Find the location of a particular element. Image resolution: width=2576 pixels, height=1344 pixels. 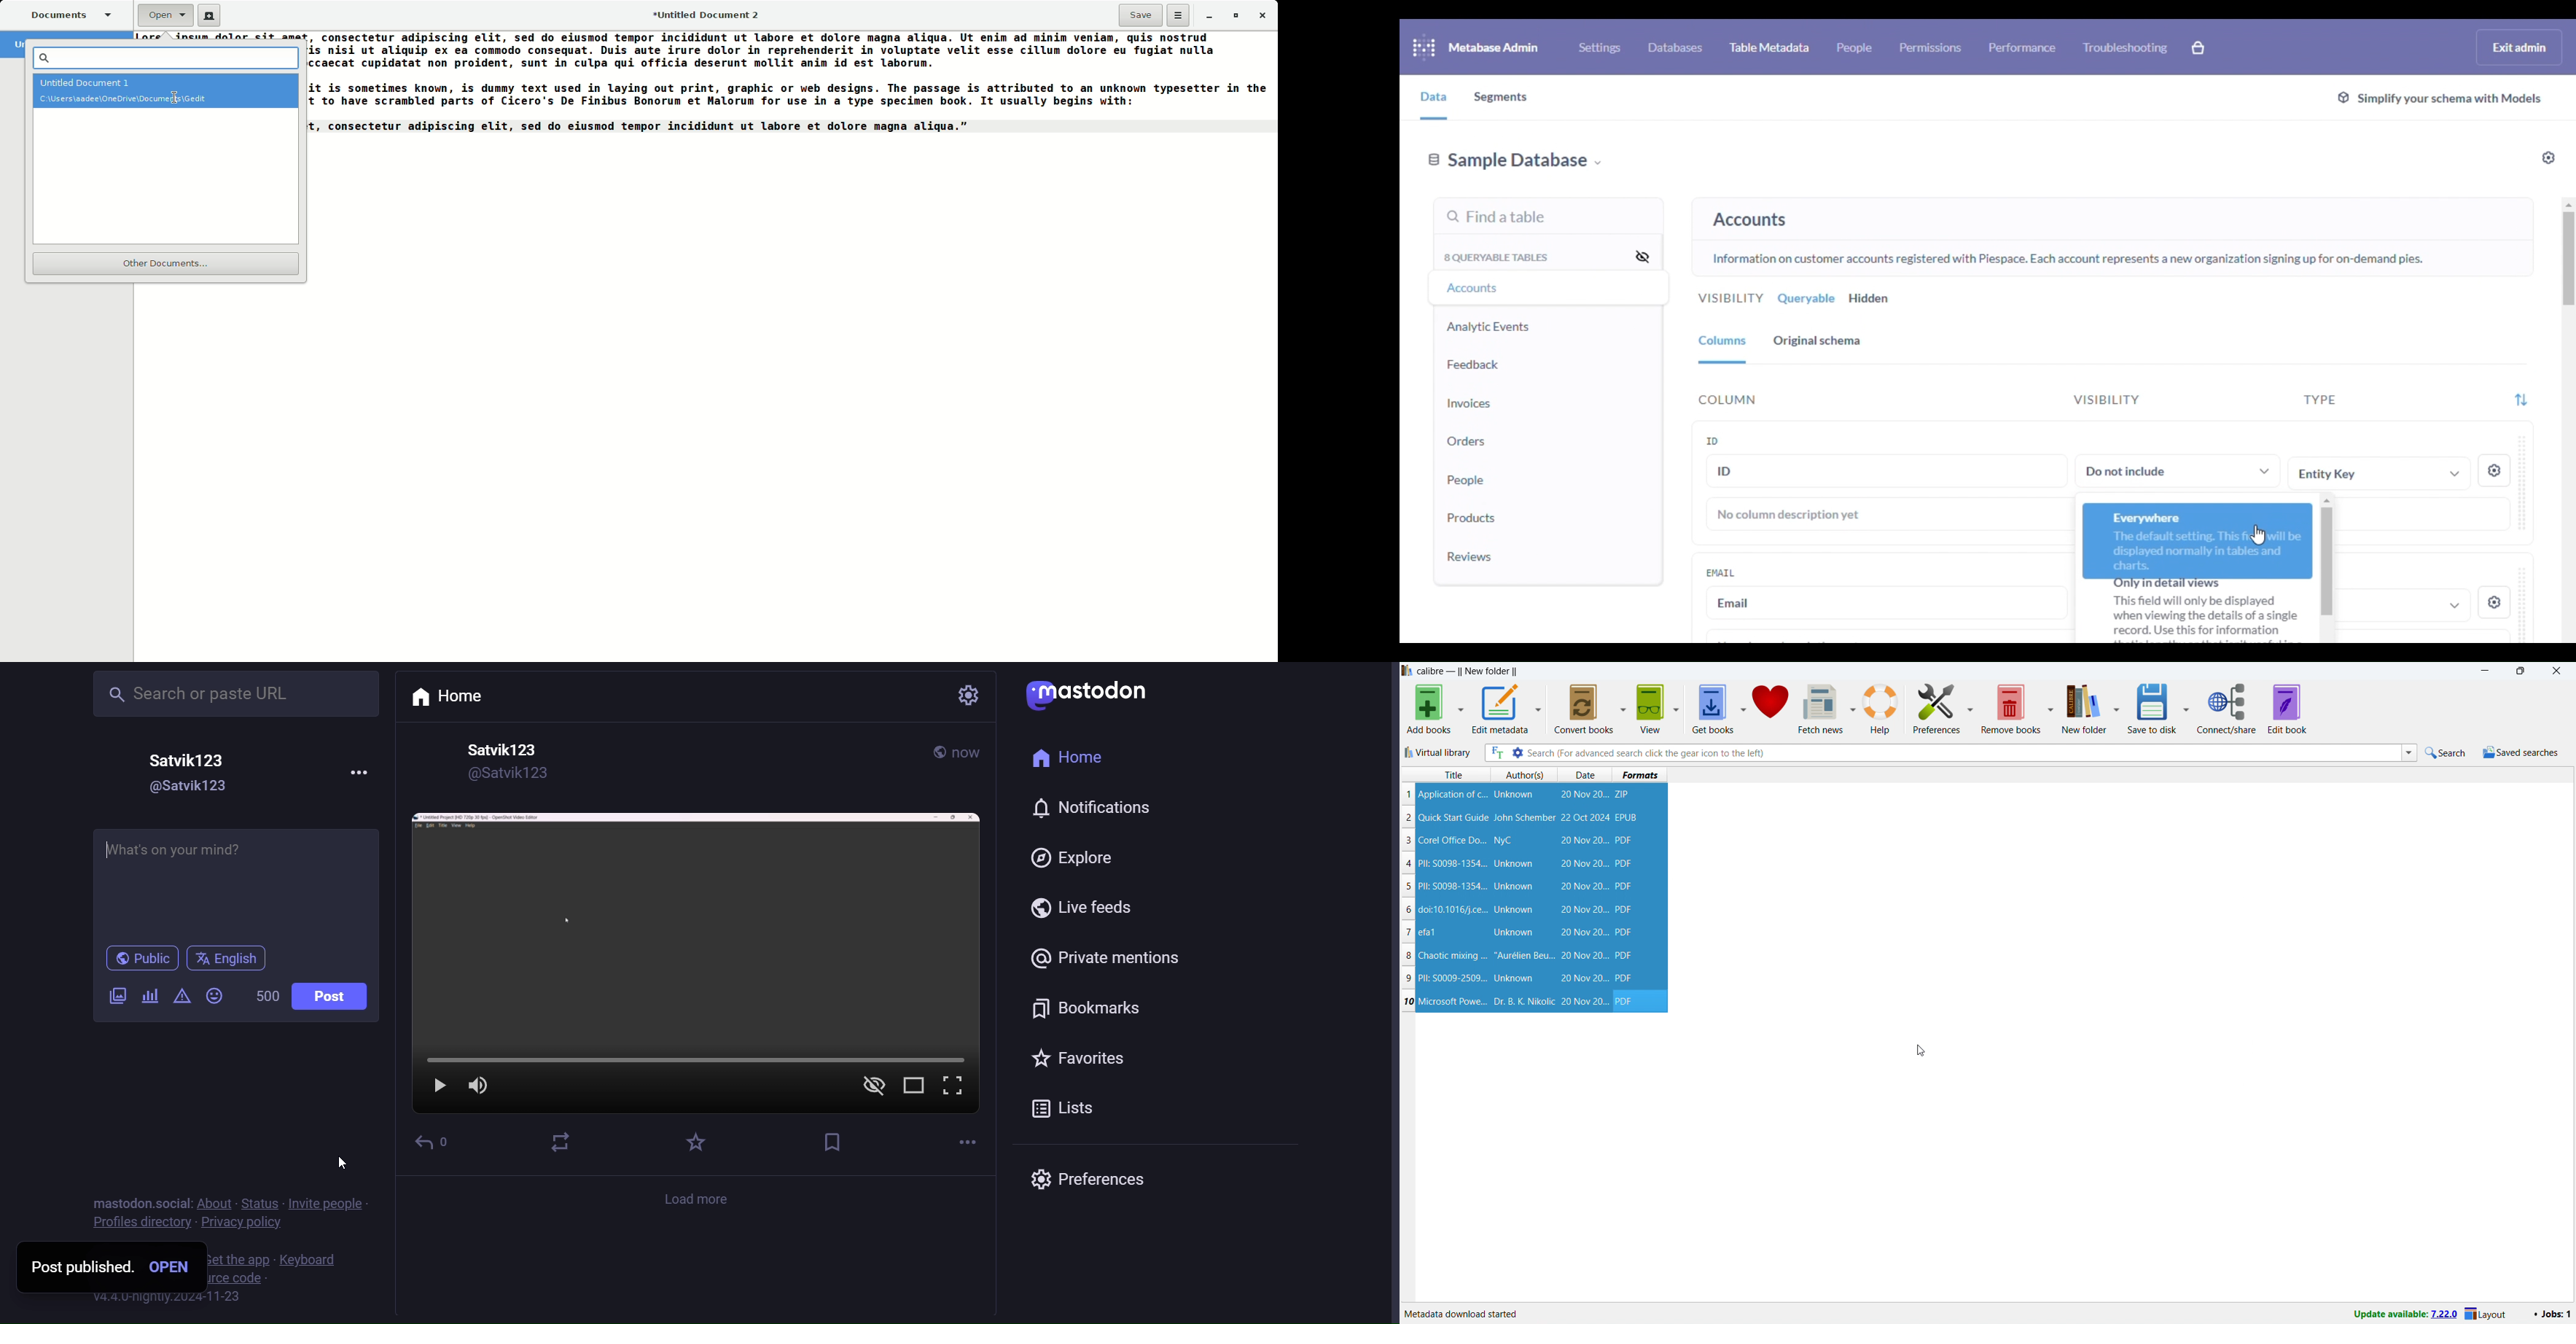

PDF is located at coordinates (1625, 841).